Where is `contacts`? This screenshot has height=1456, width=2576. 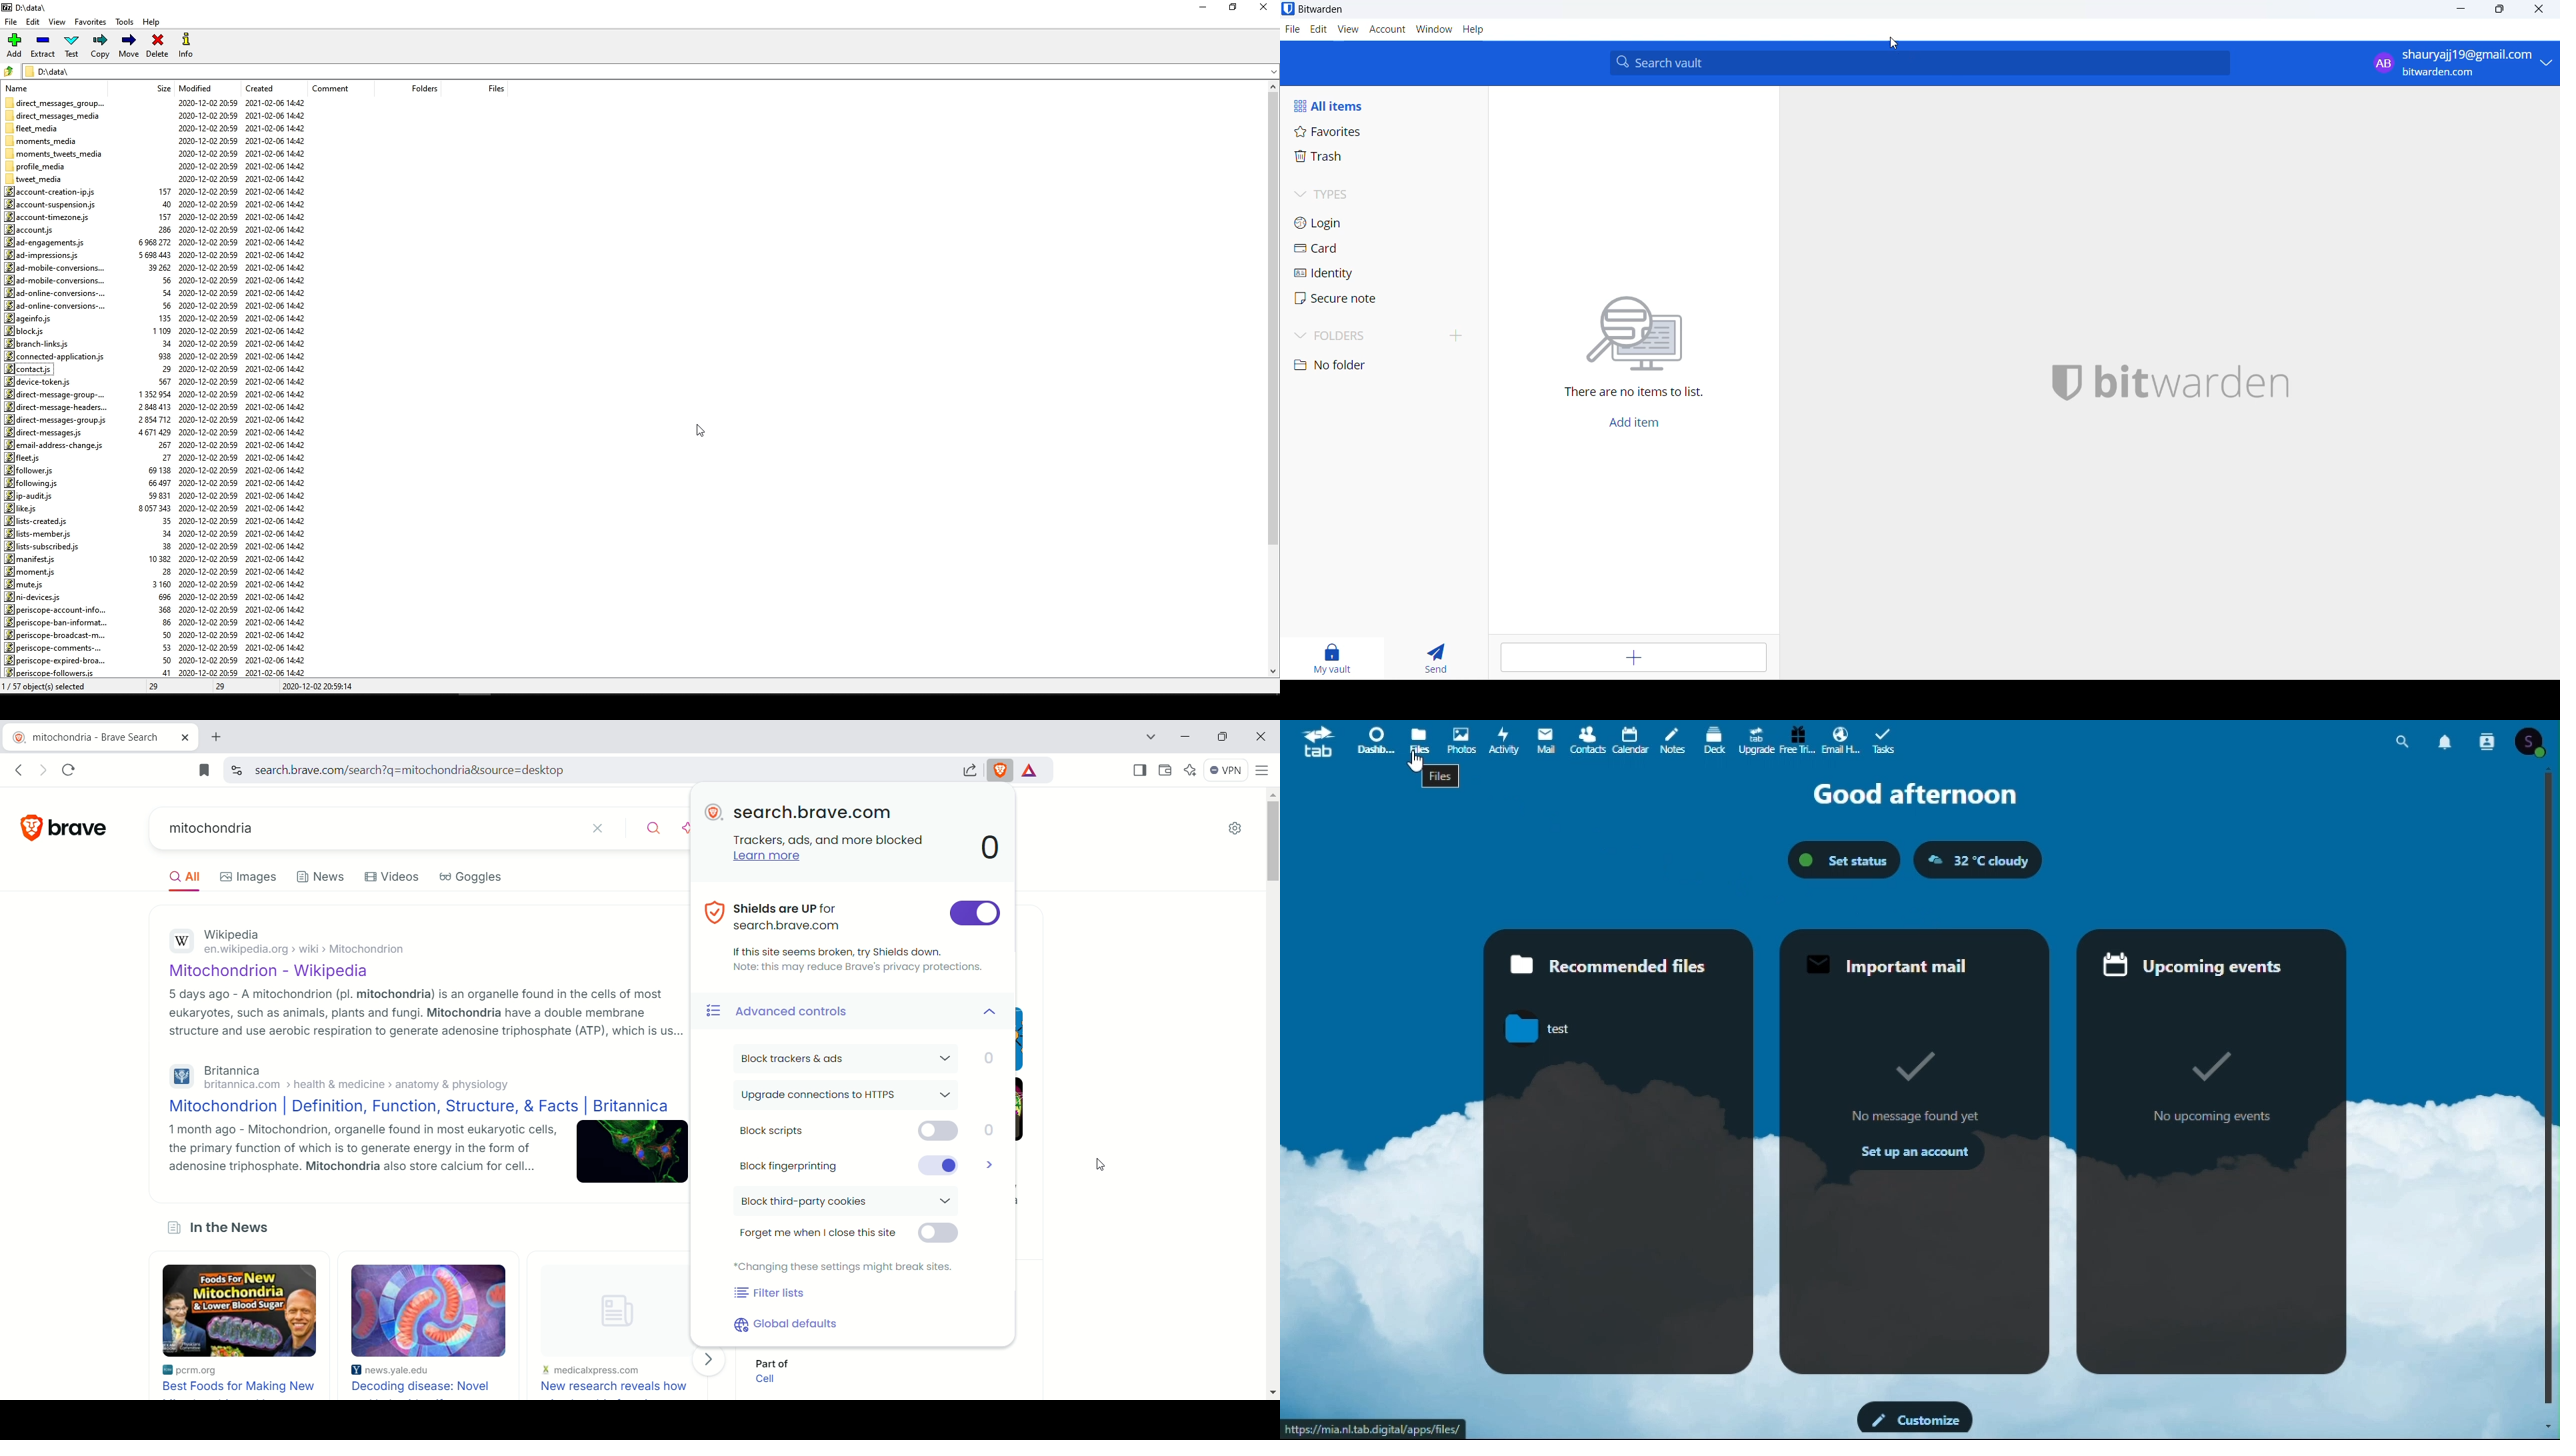 contacts is located at coordinates (1585, 739).